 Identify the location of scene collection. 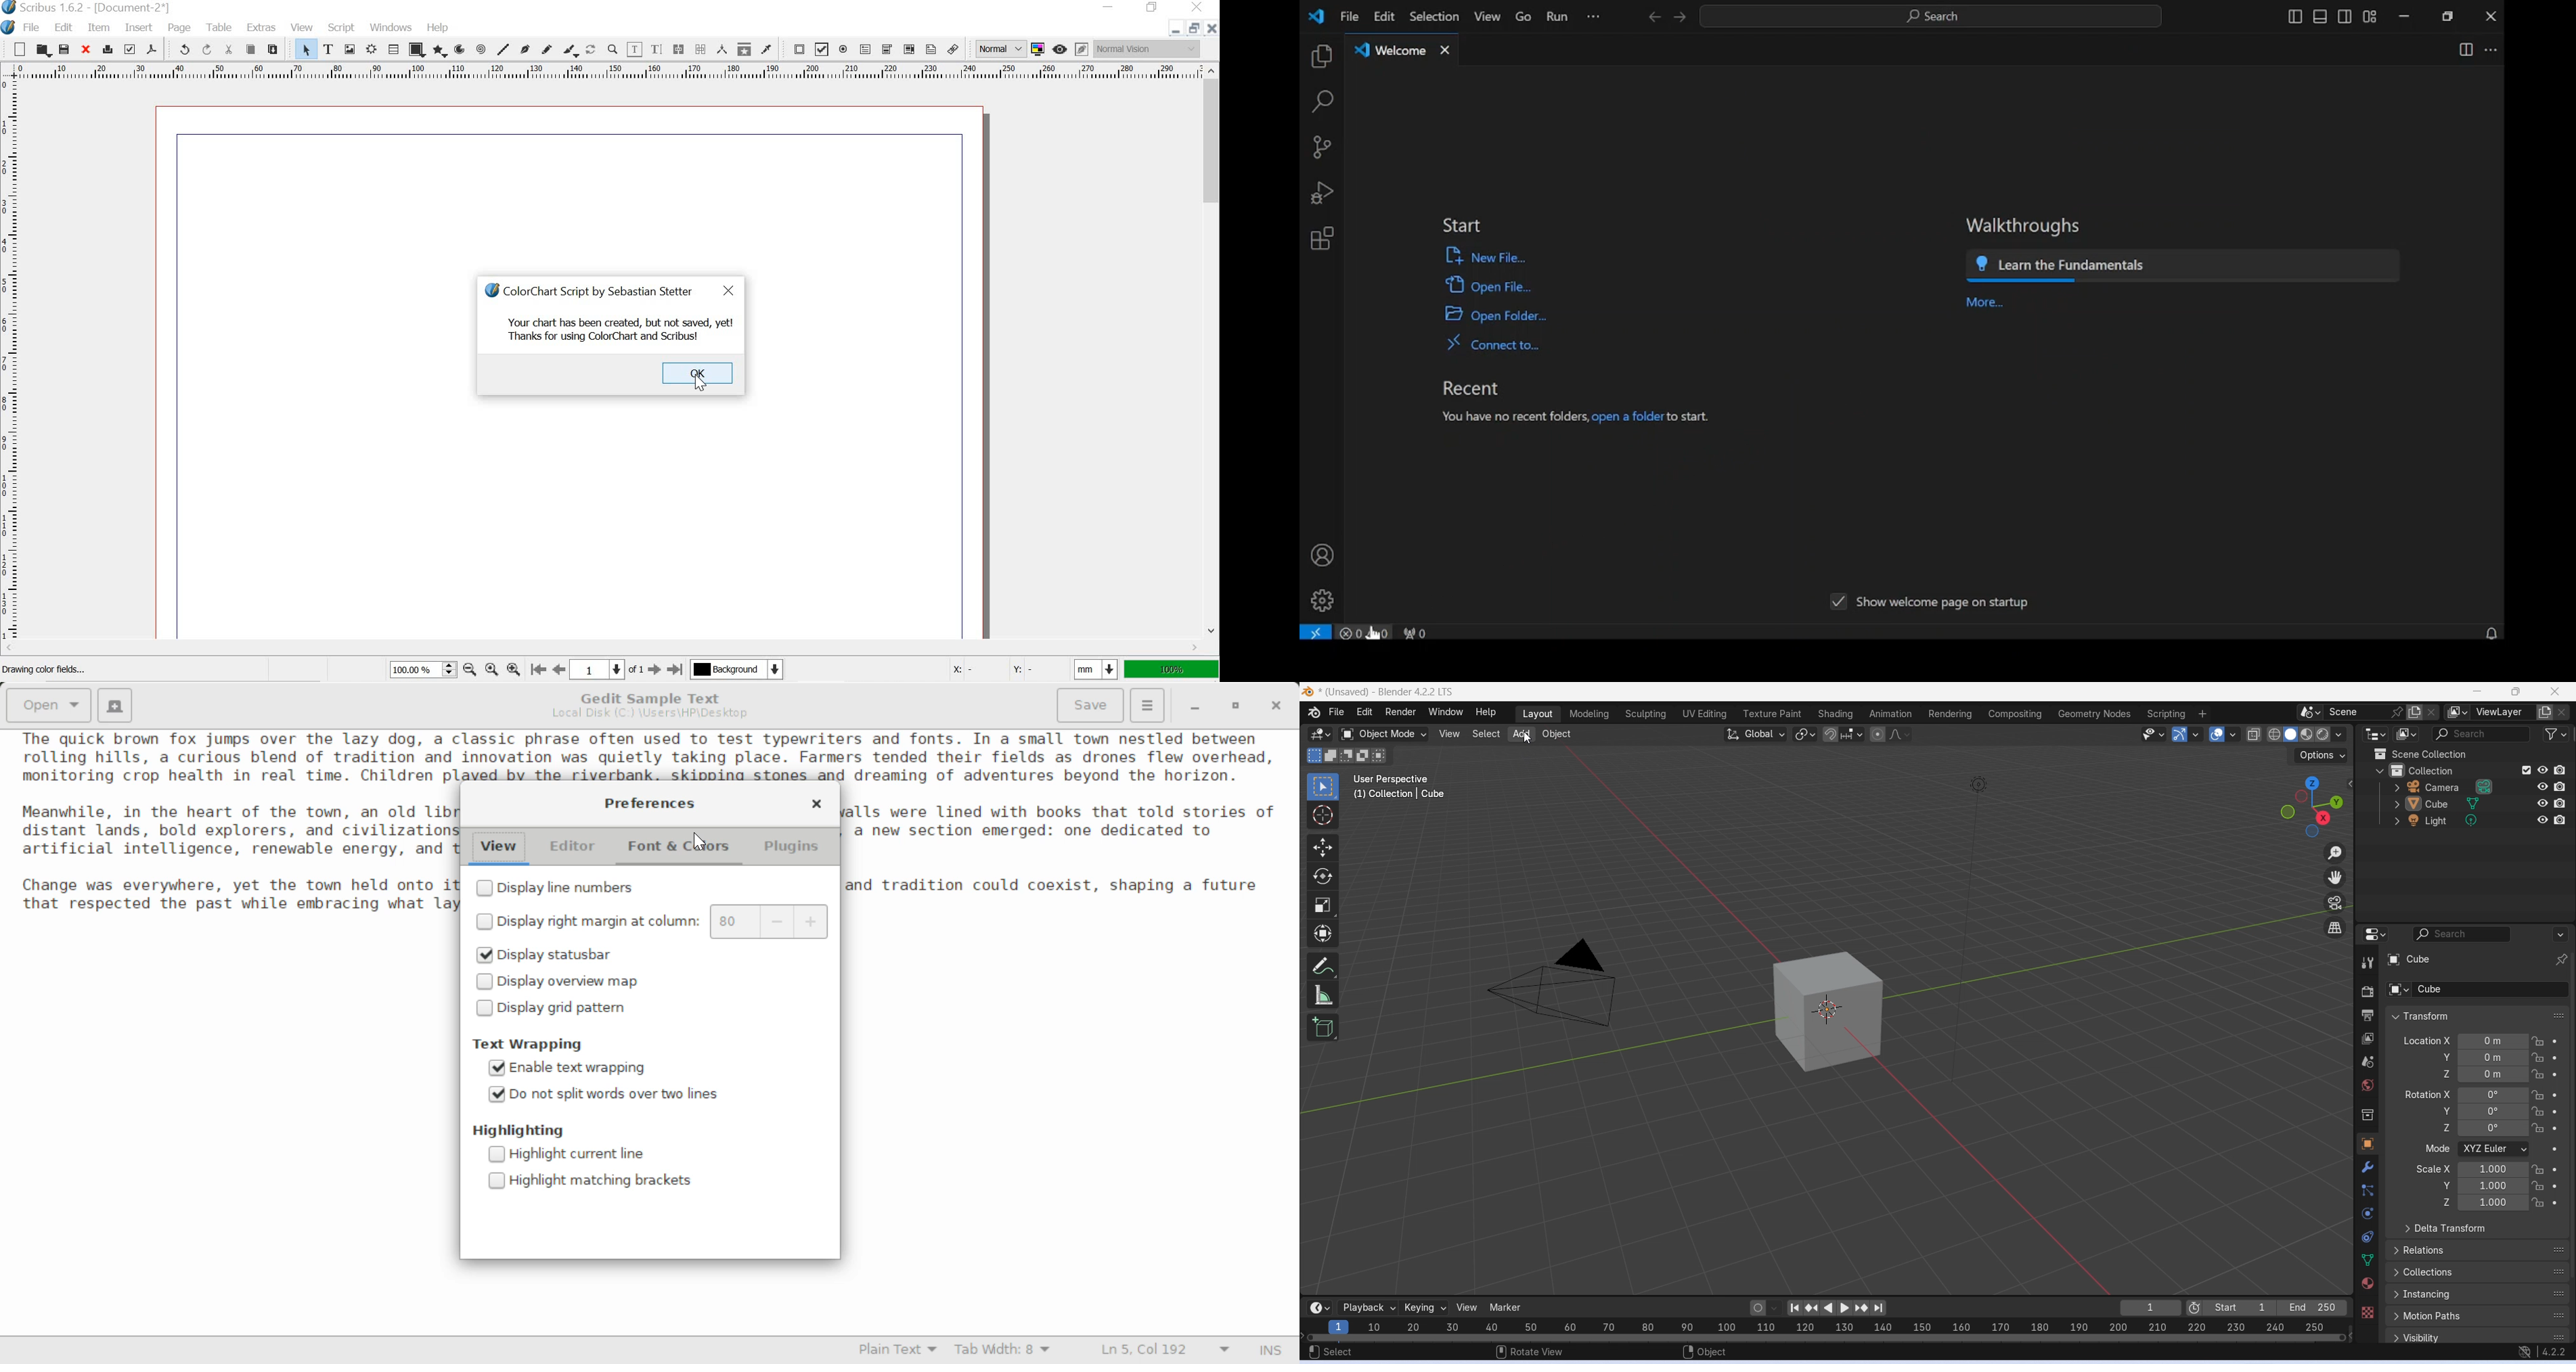
(2451, 754).